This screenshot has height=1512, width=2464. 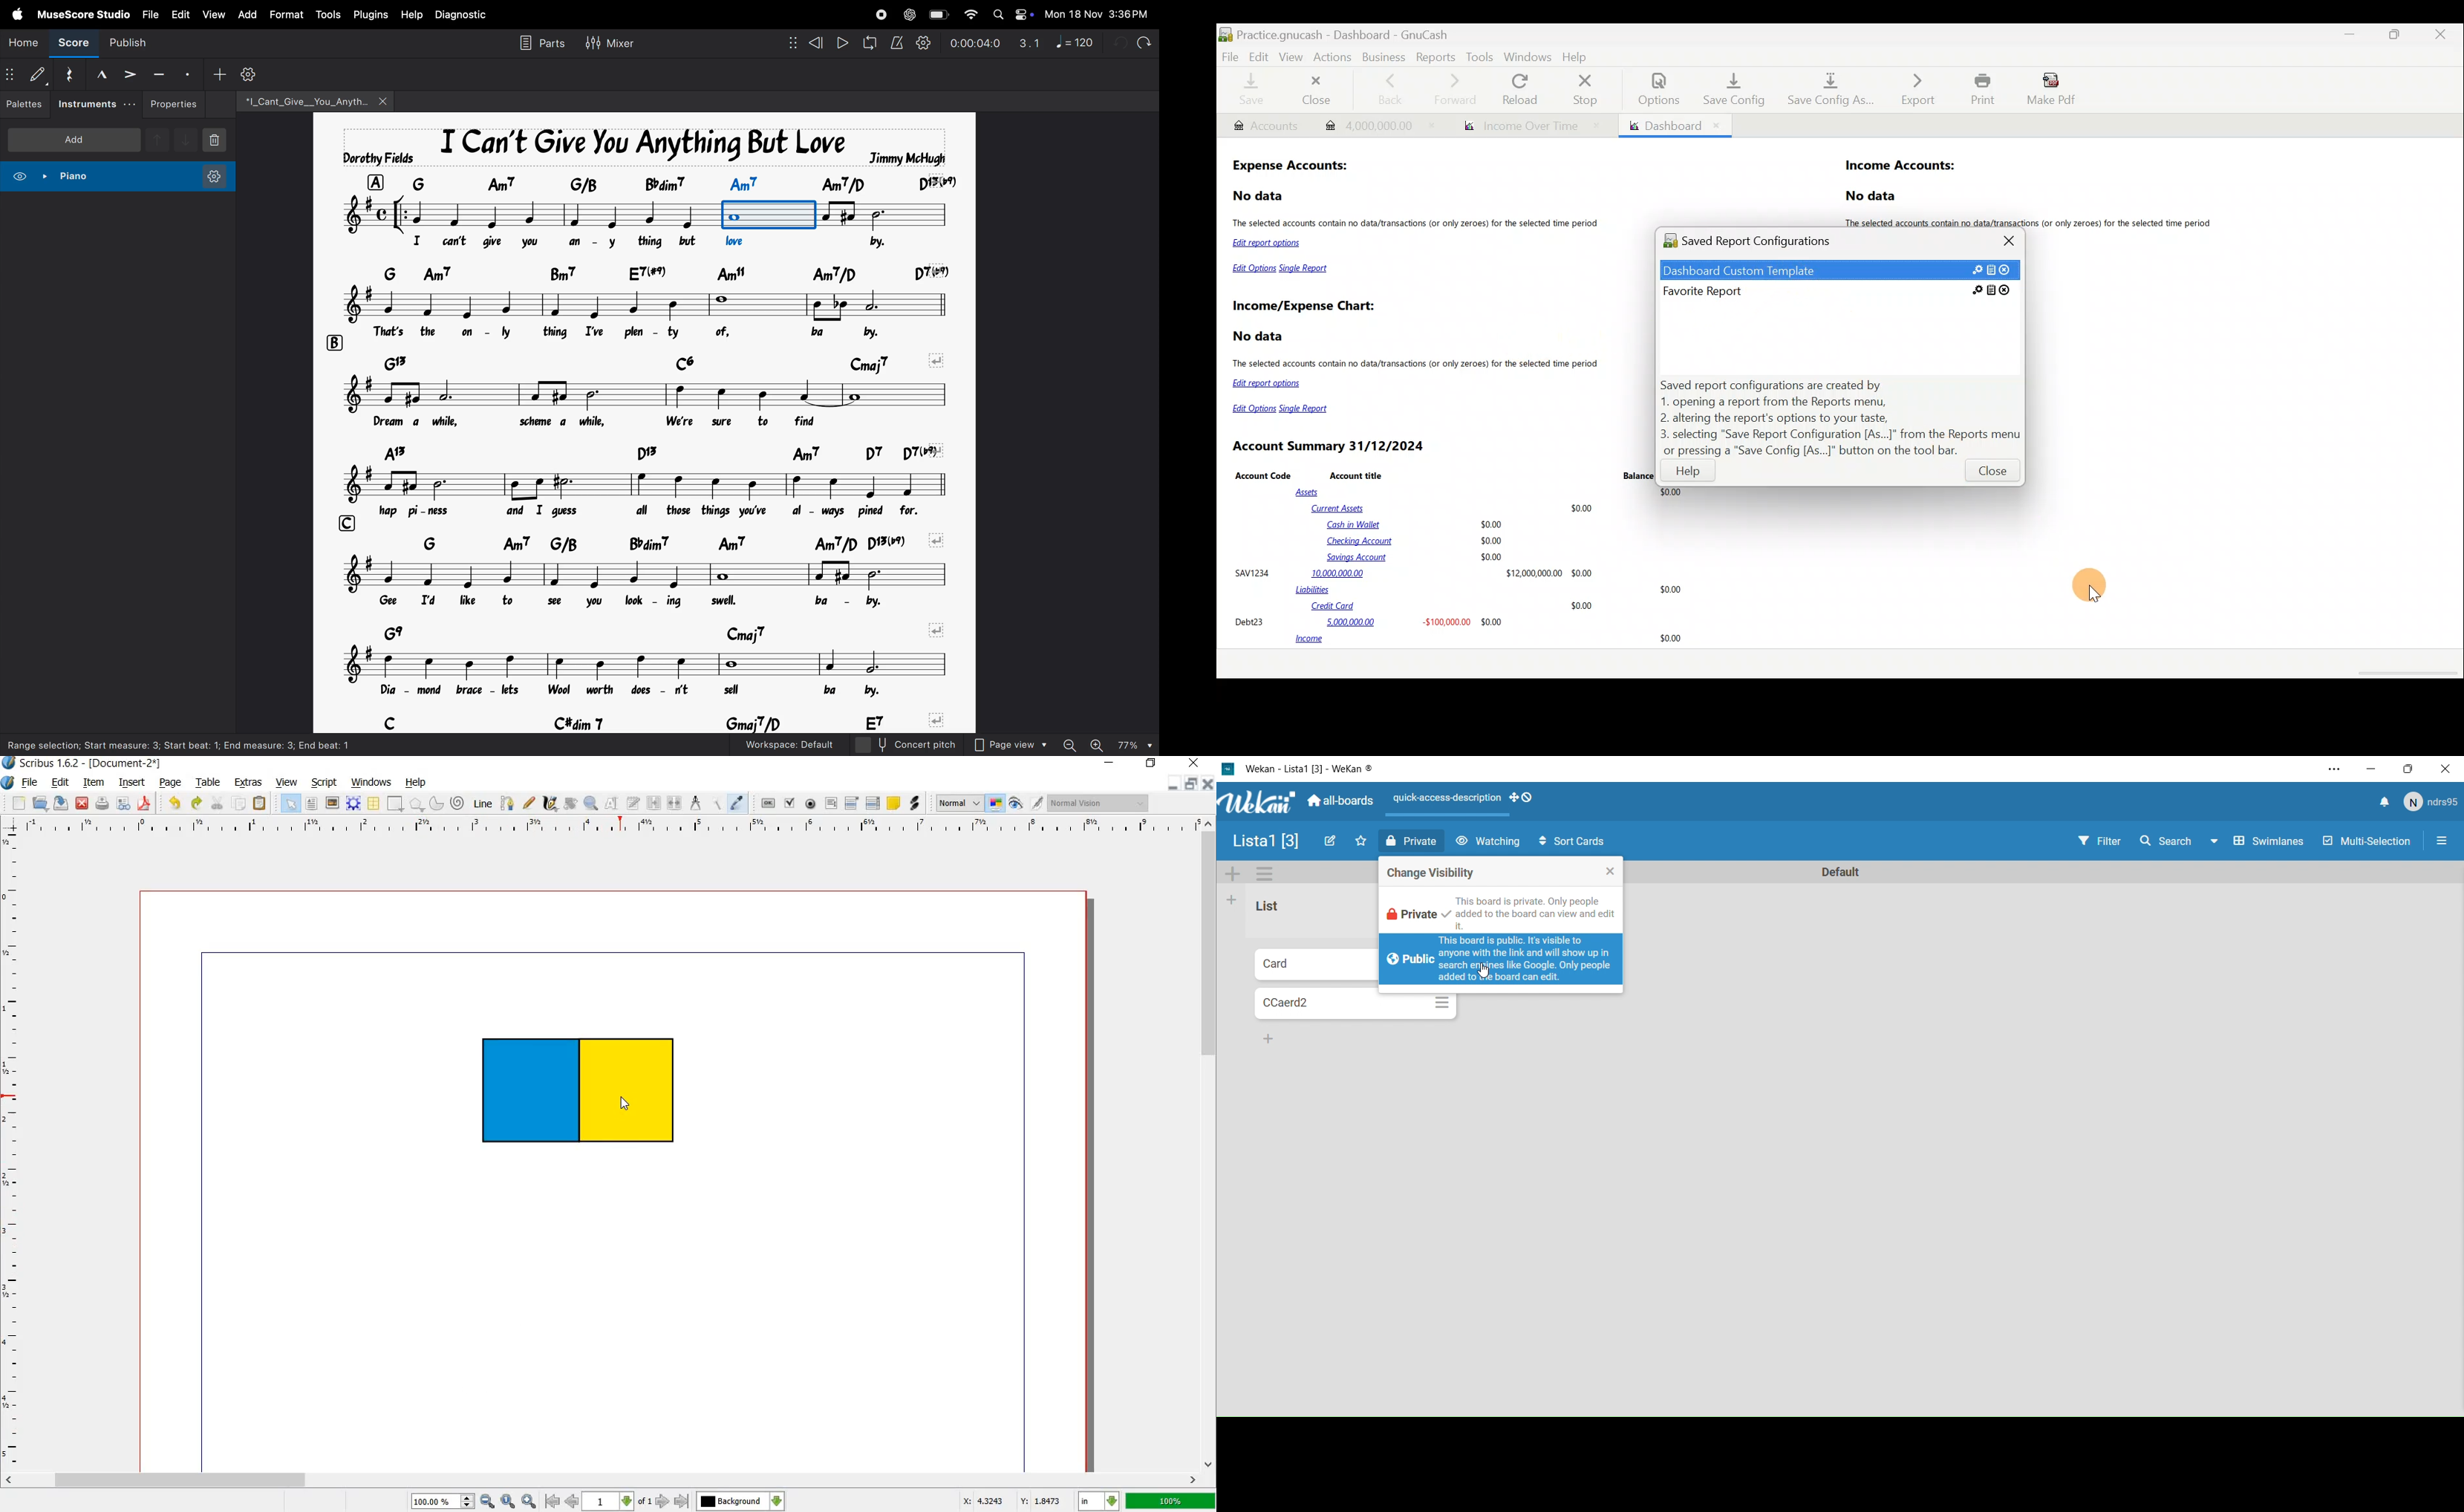 What do you see at coordinates (742, 1500) in the screenshot?
I see `background` at bounding box center [742, 1500].